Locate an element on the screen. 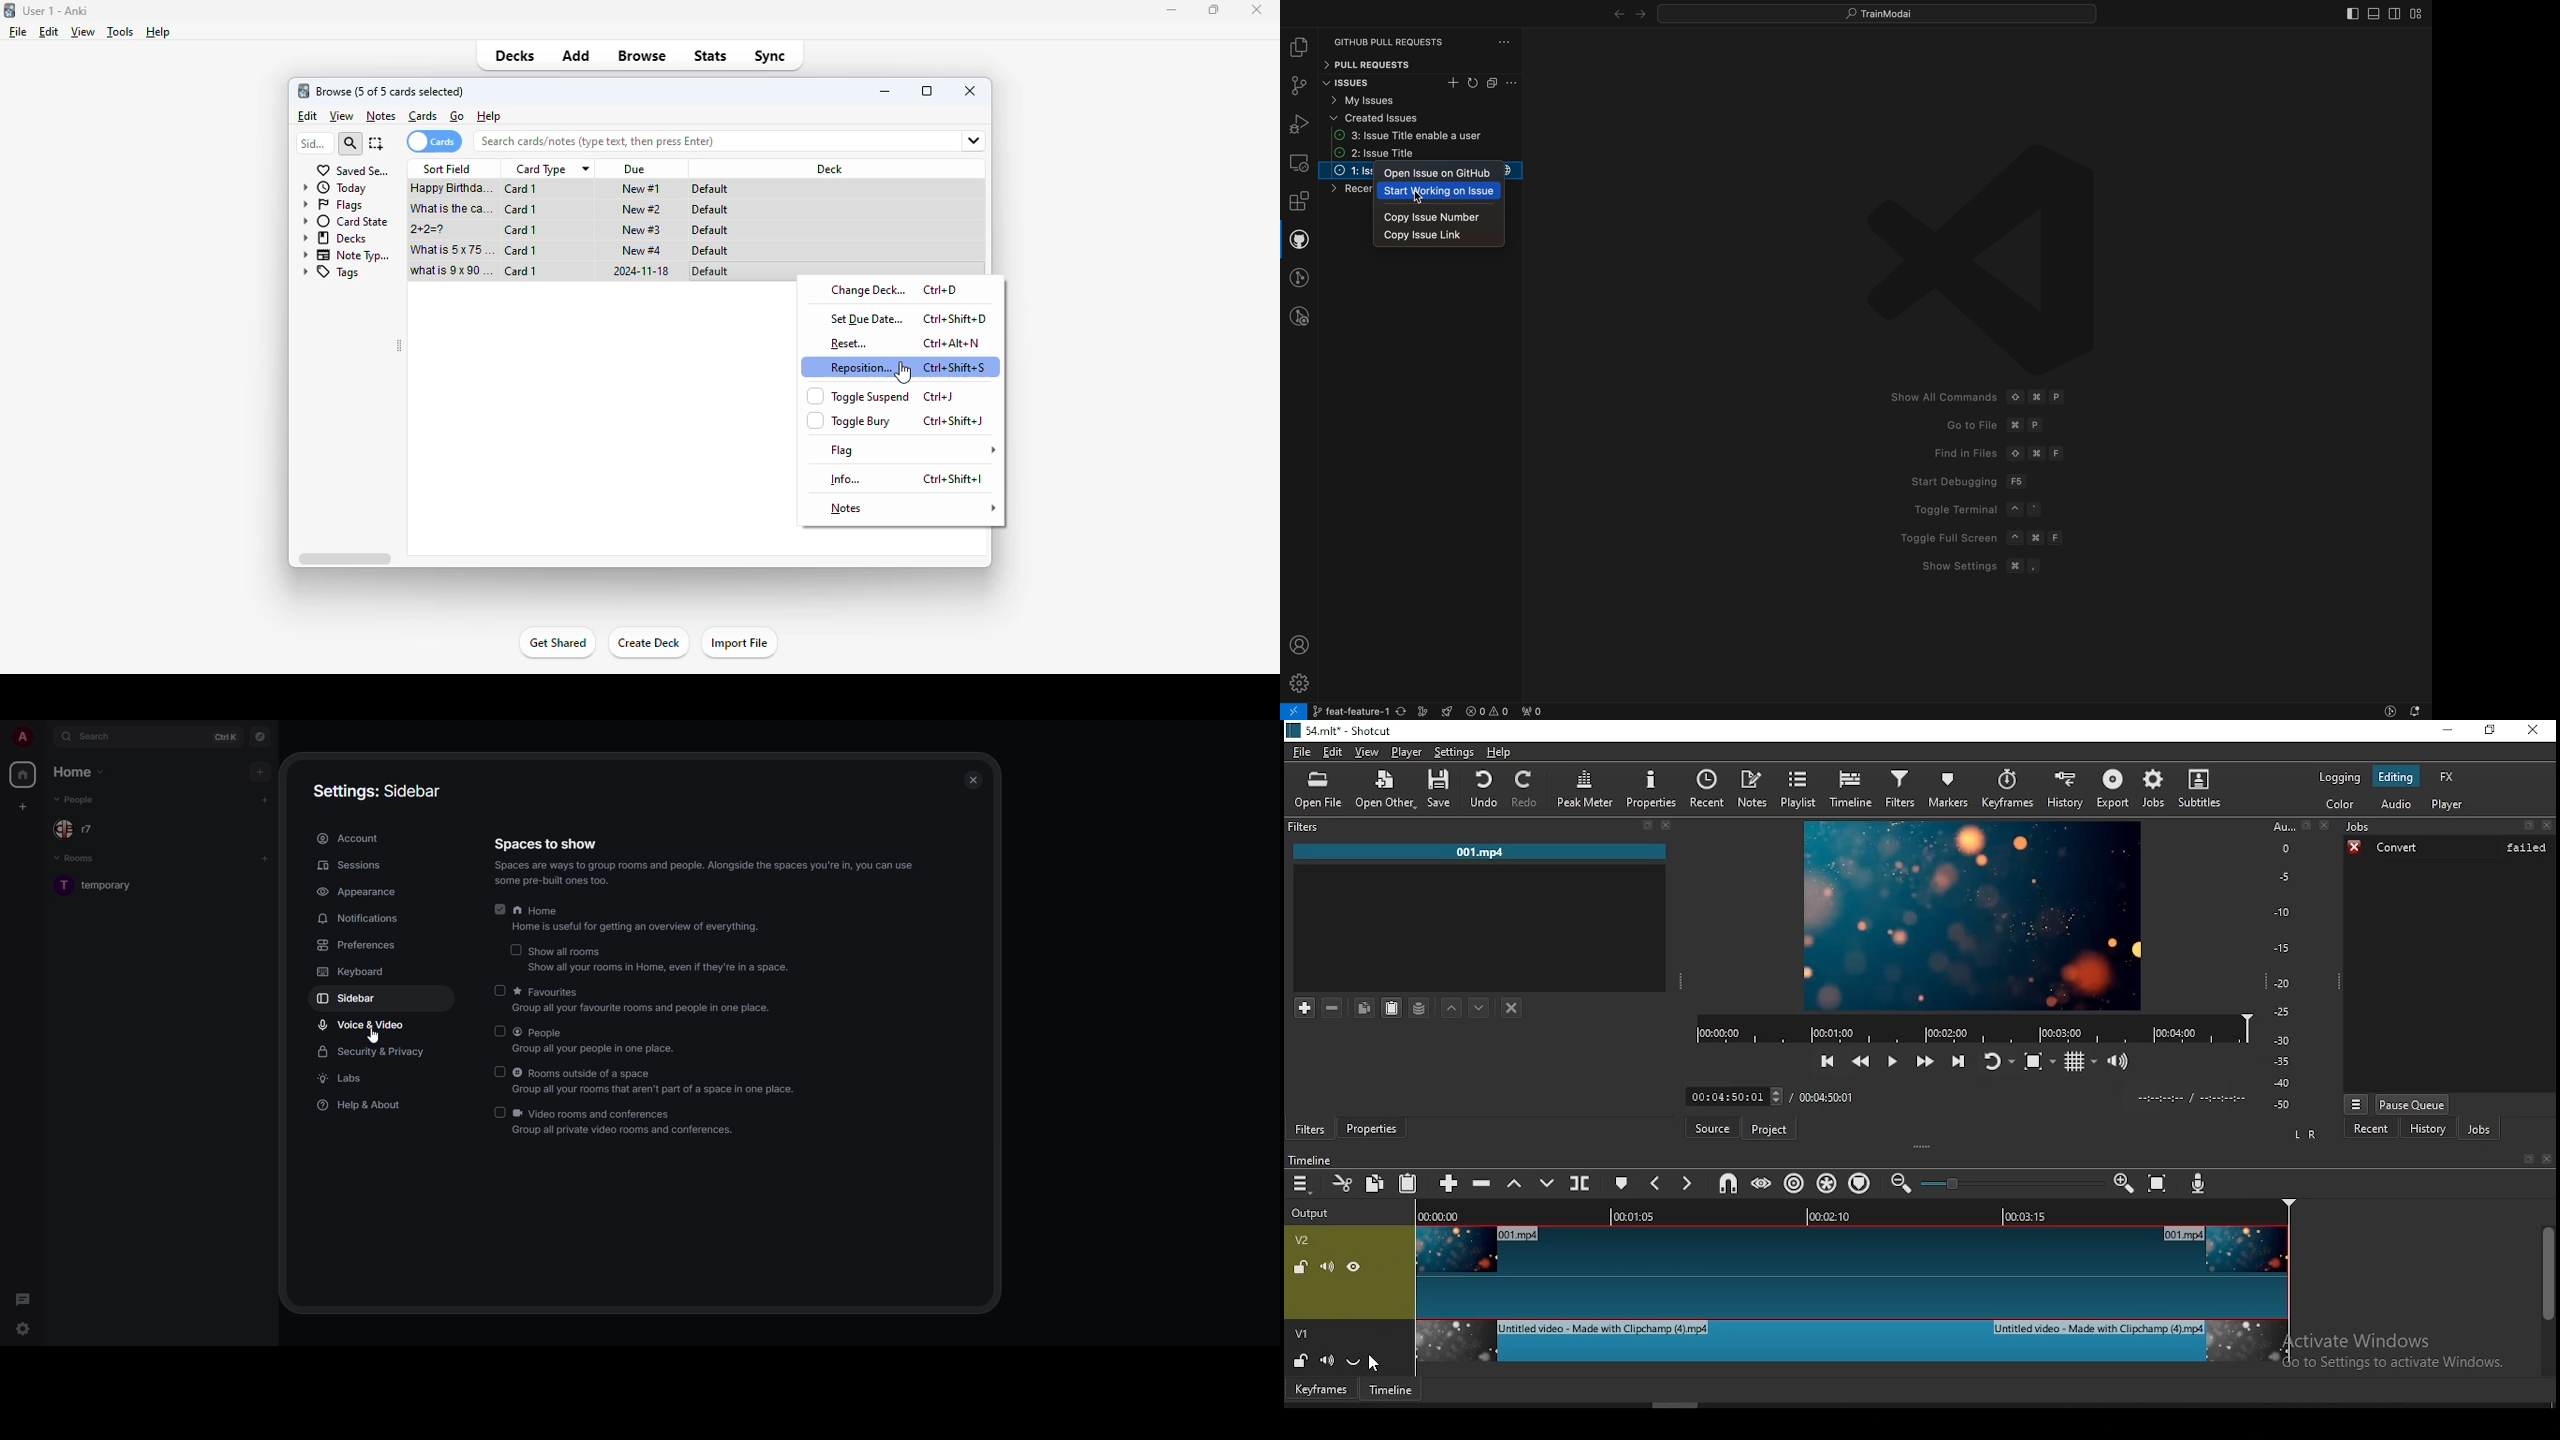 This screenshot has width=2576, height=1456. Extensions is located at coordinates (1299, 203).